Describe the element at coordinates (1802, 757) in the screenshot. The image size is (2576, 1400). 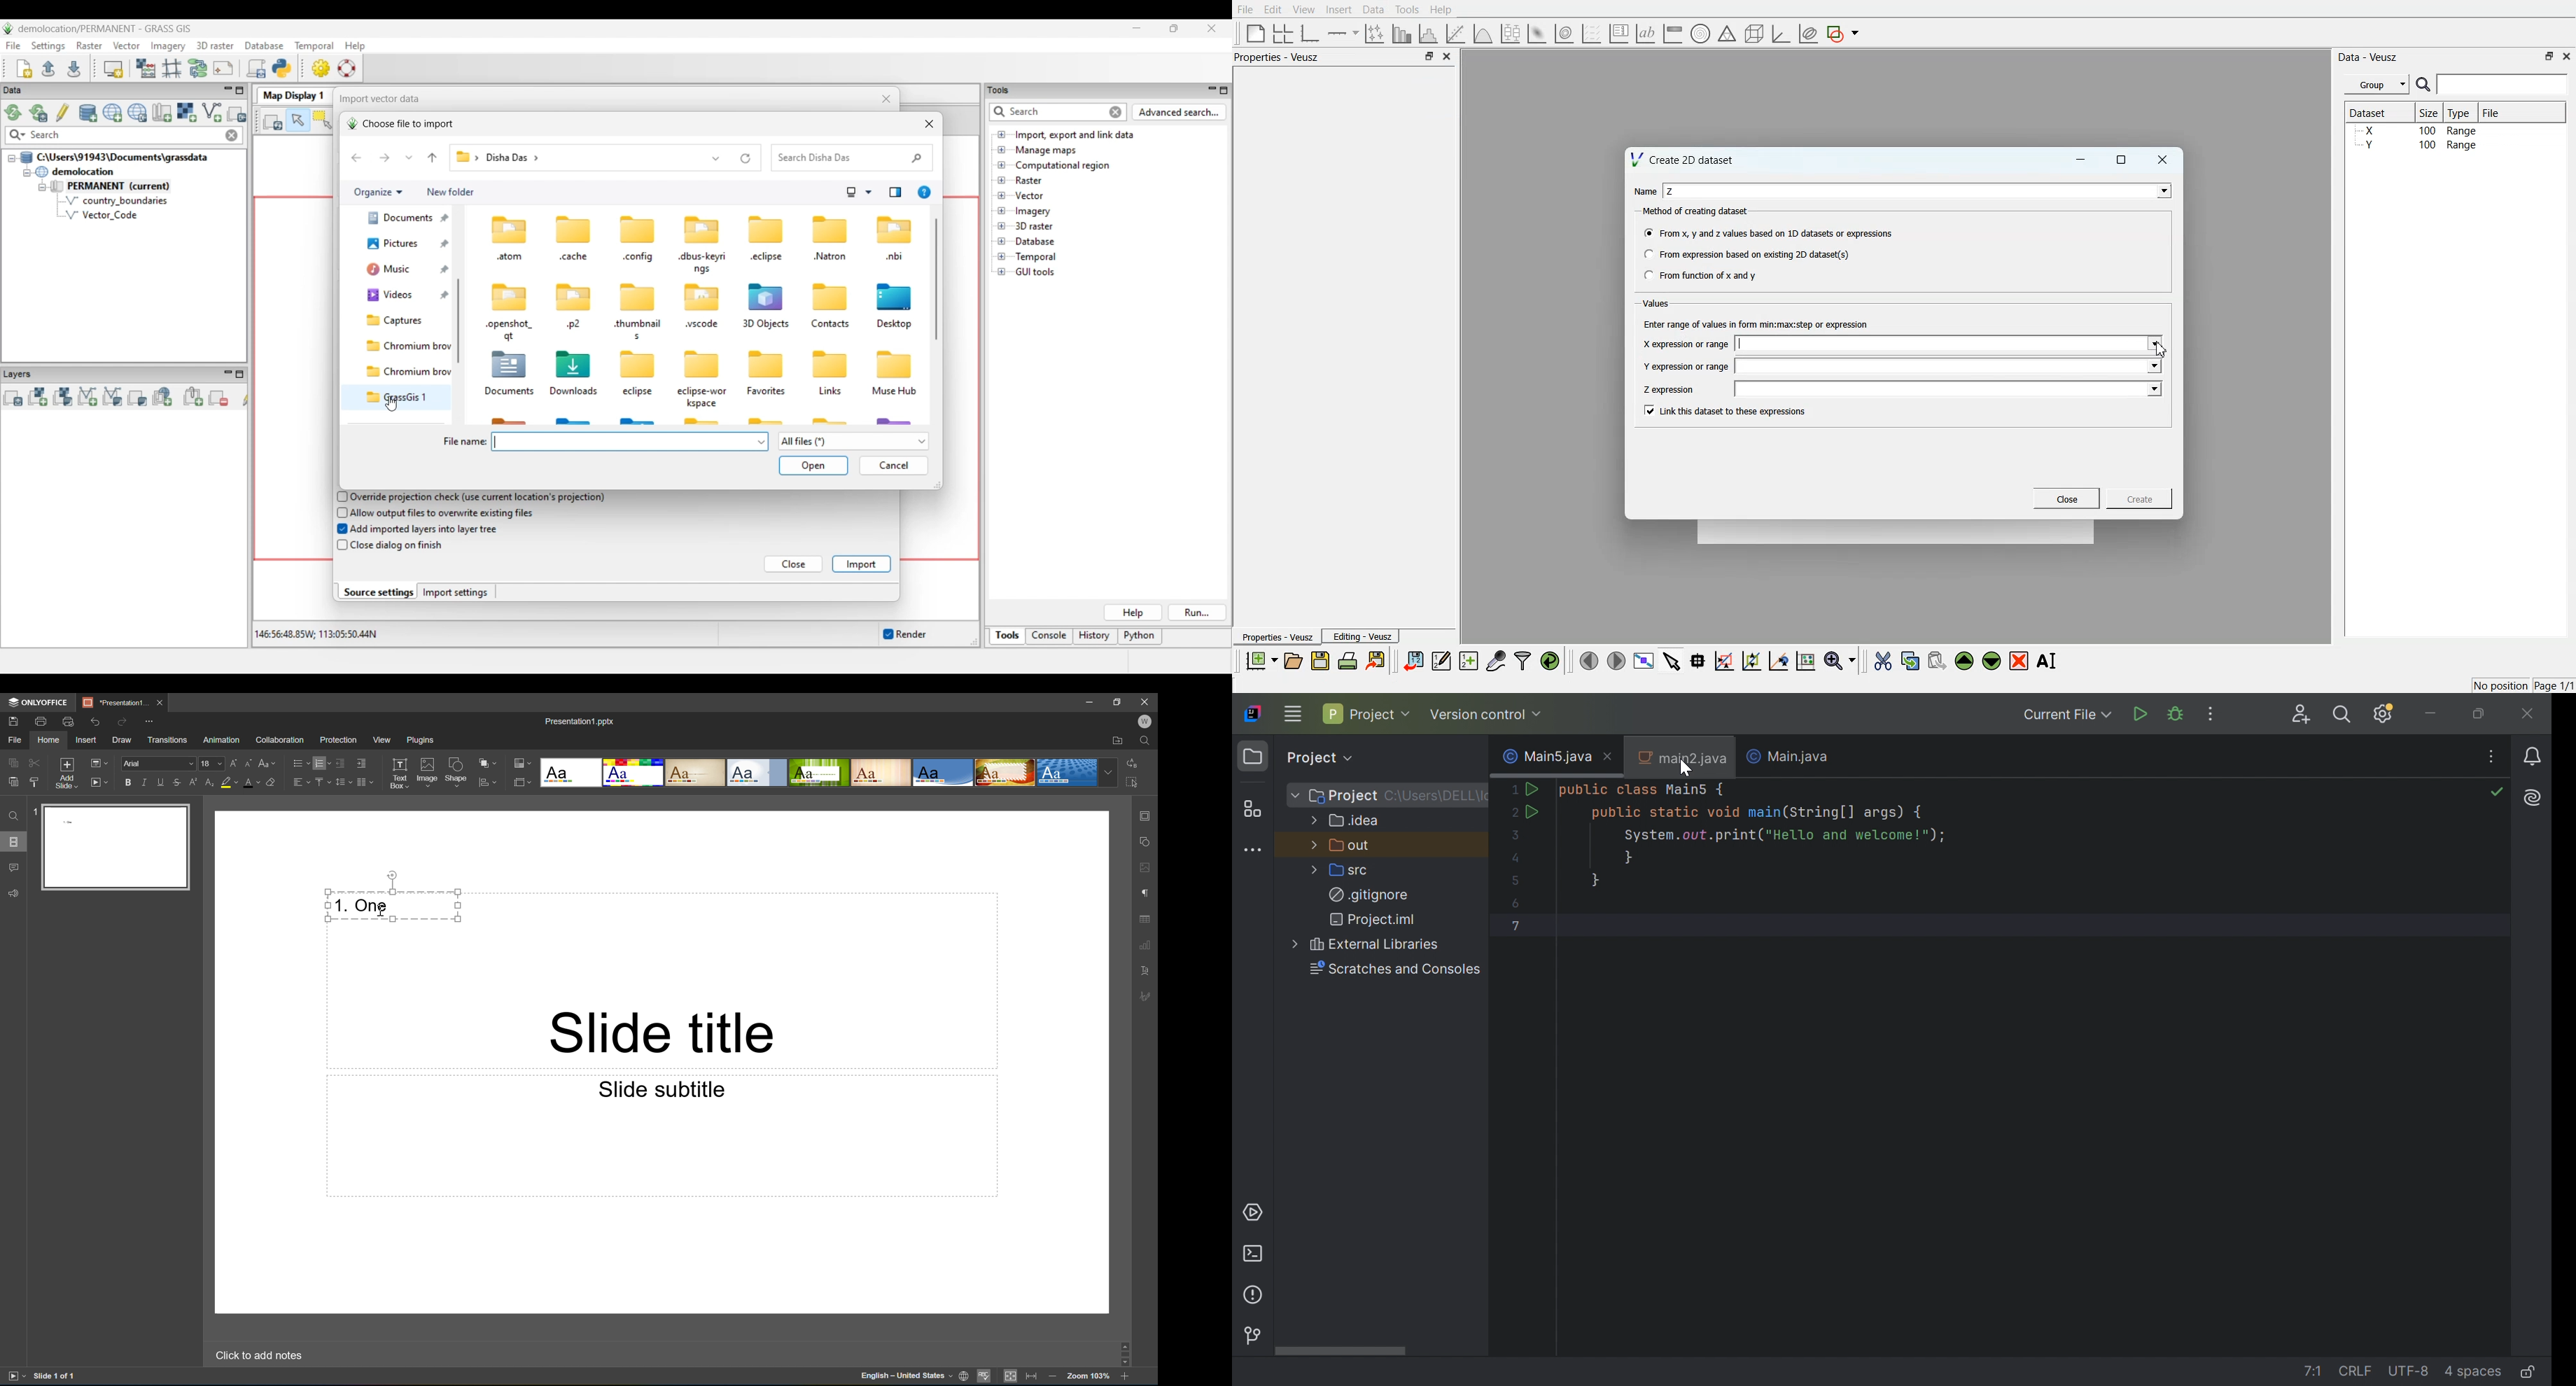
I see `Main.java` at that location.